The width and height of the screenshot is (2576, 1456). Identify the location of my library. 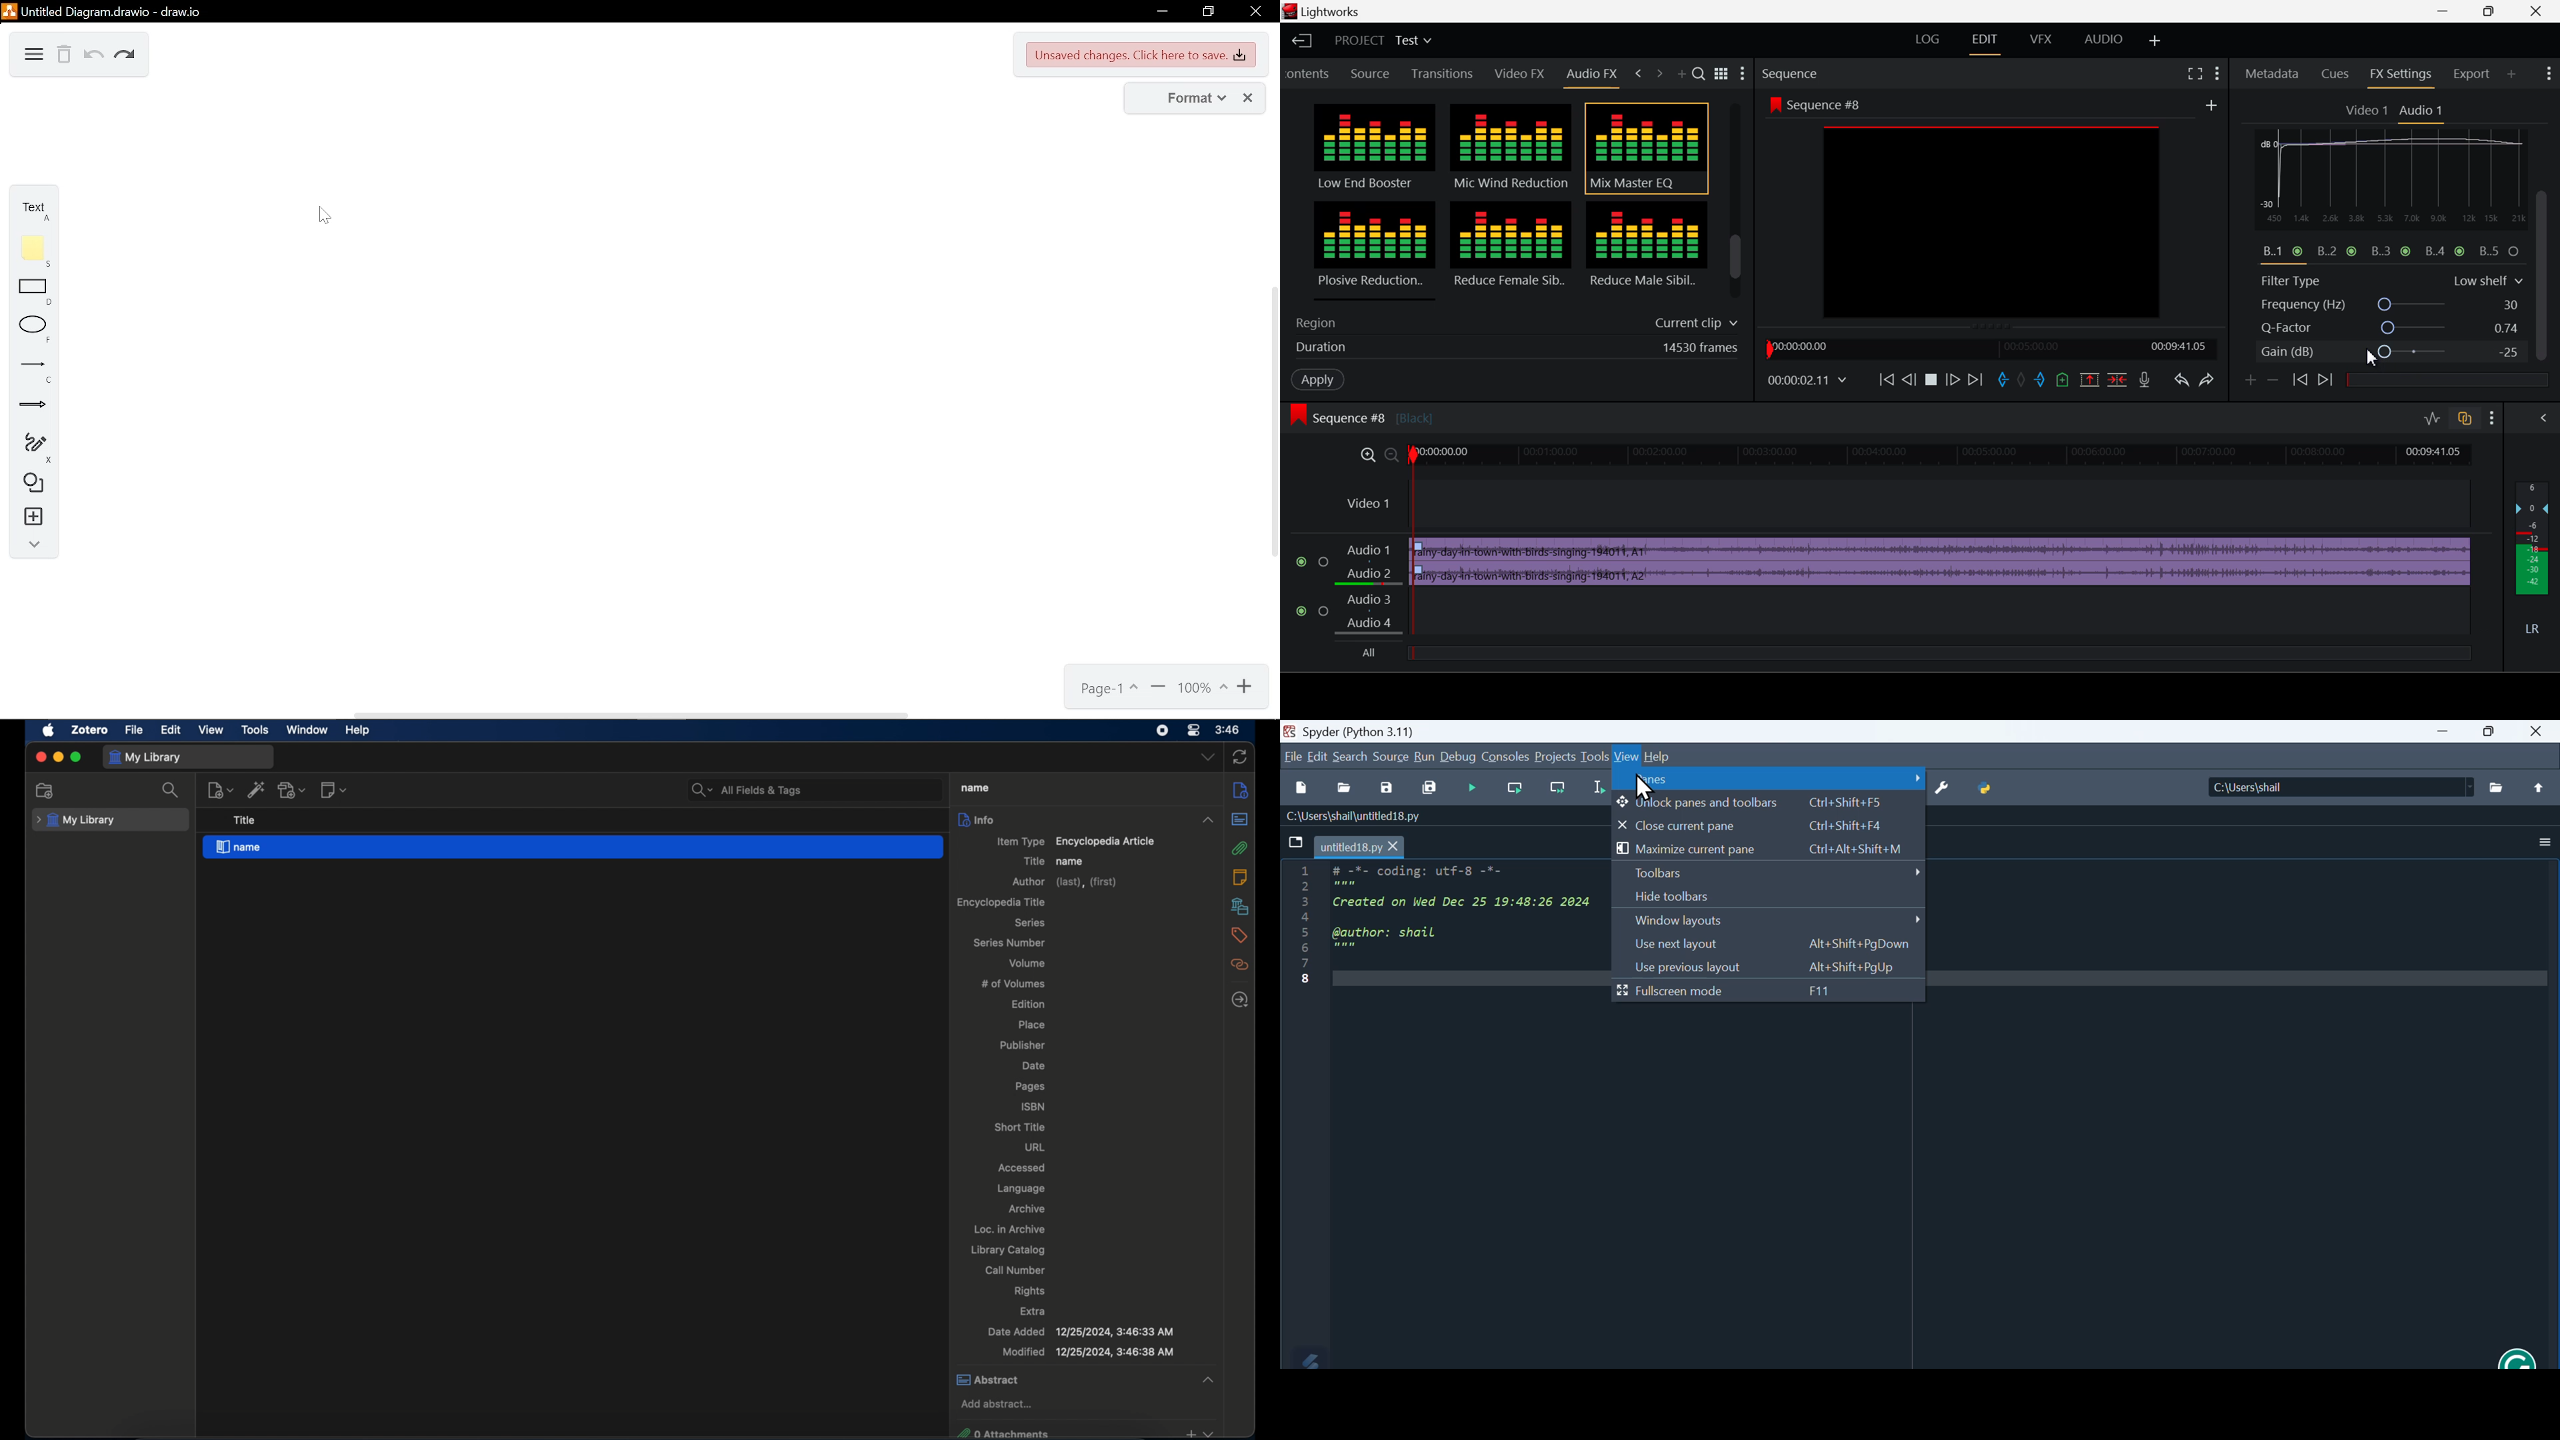
(77, 820).